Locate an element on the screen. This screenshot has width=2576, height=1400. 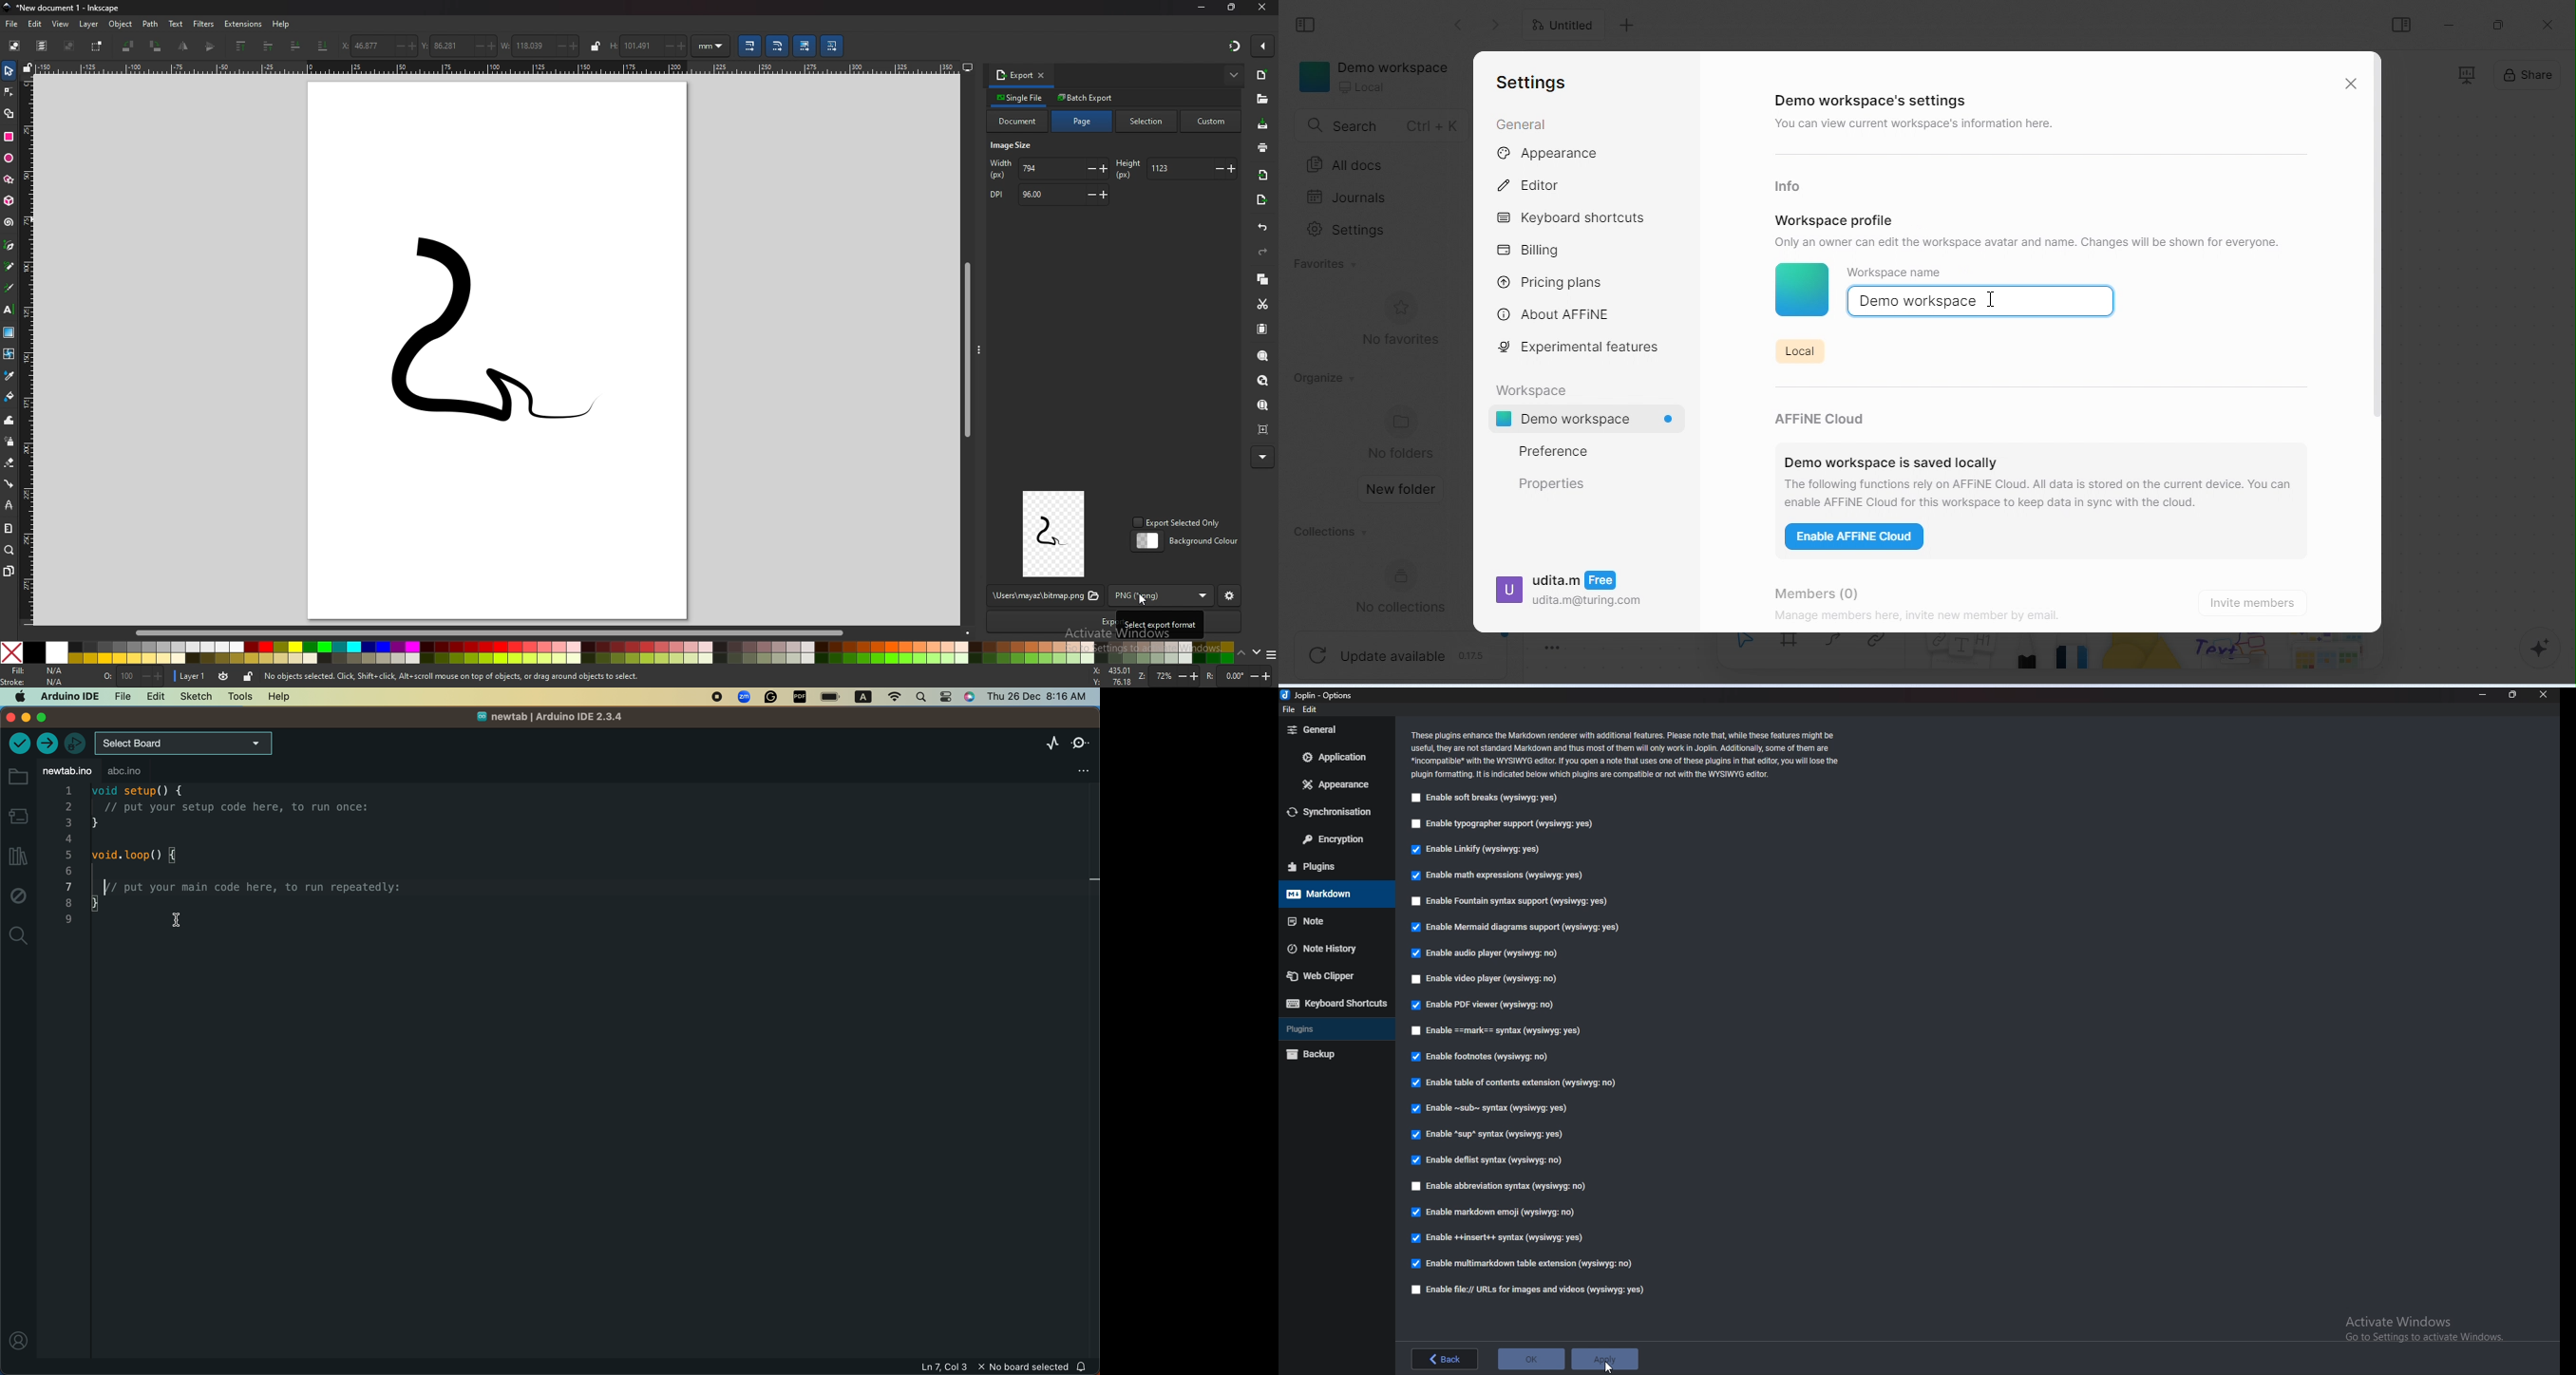
image size is located at coordinates (1015, 147).